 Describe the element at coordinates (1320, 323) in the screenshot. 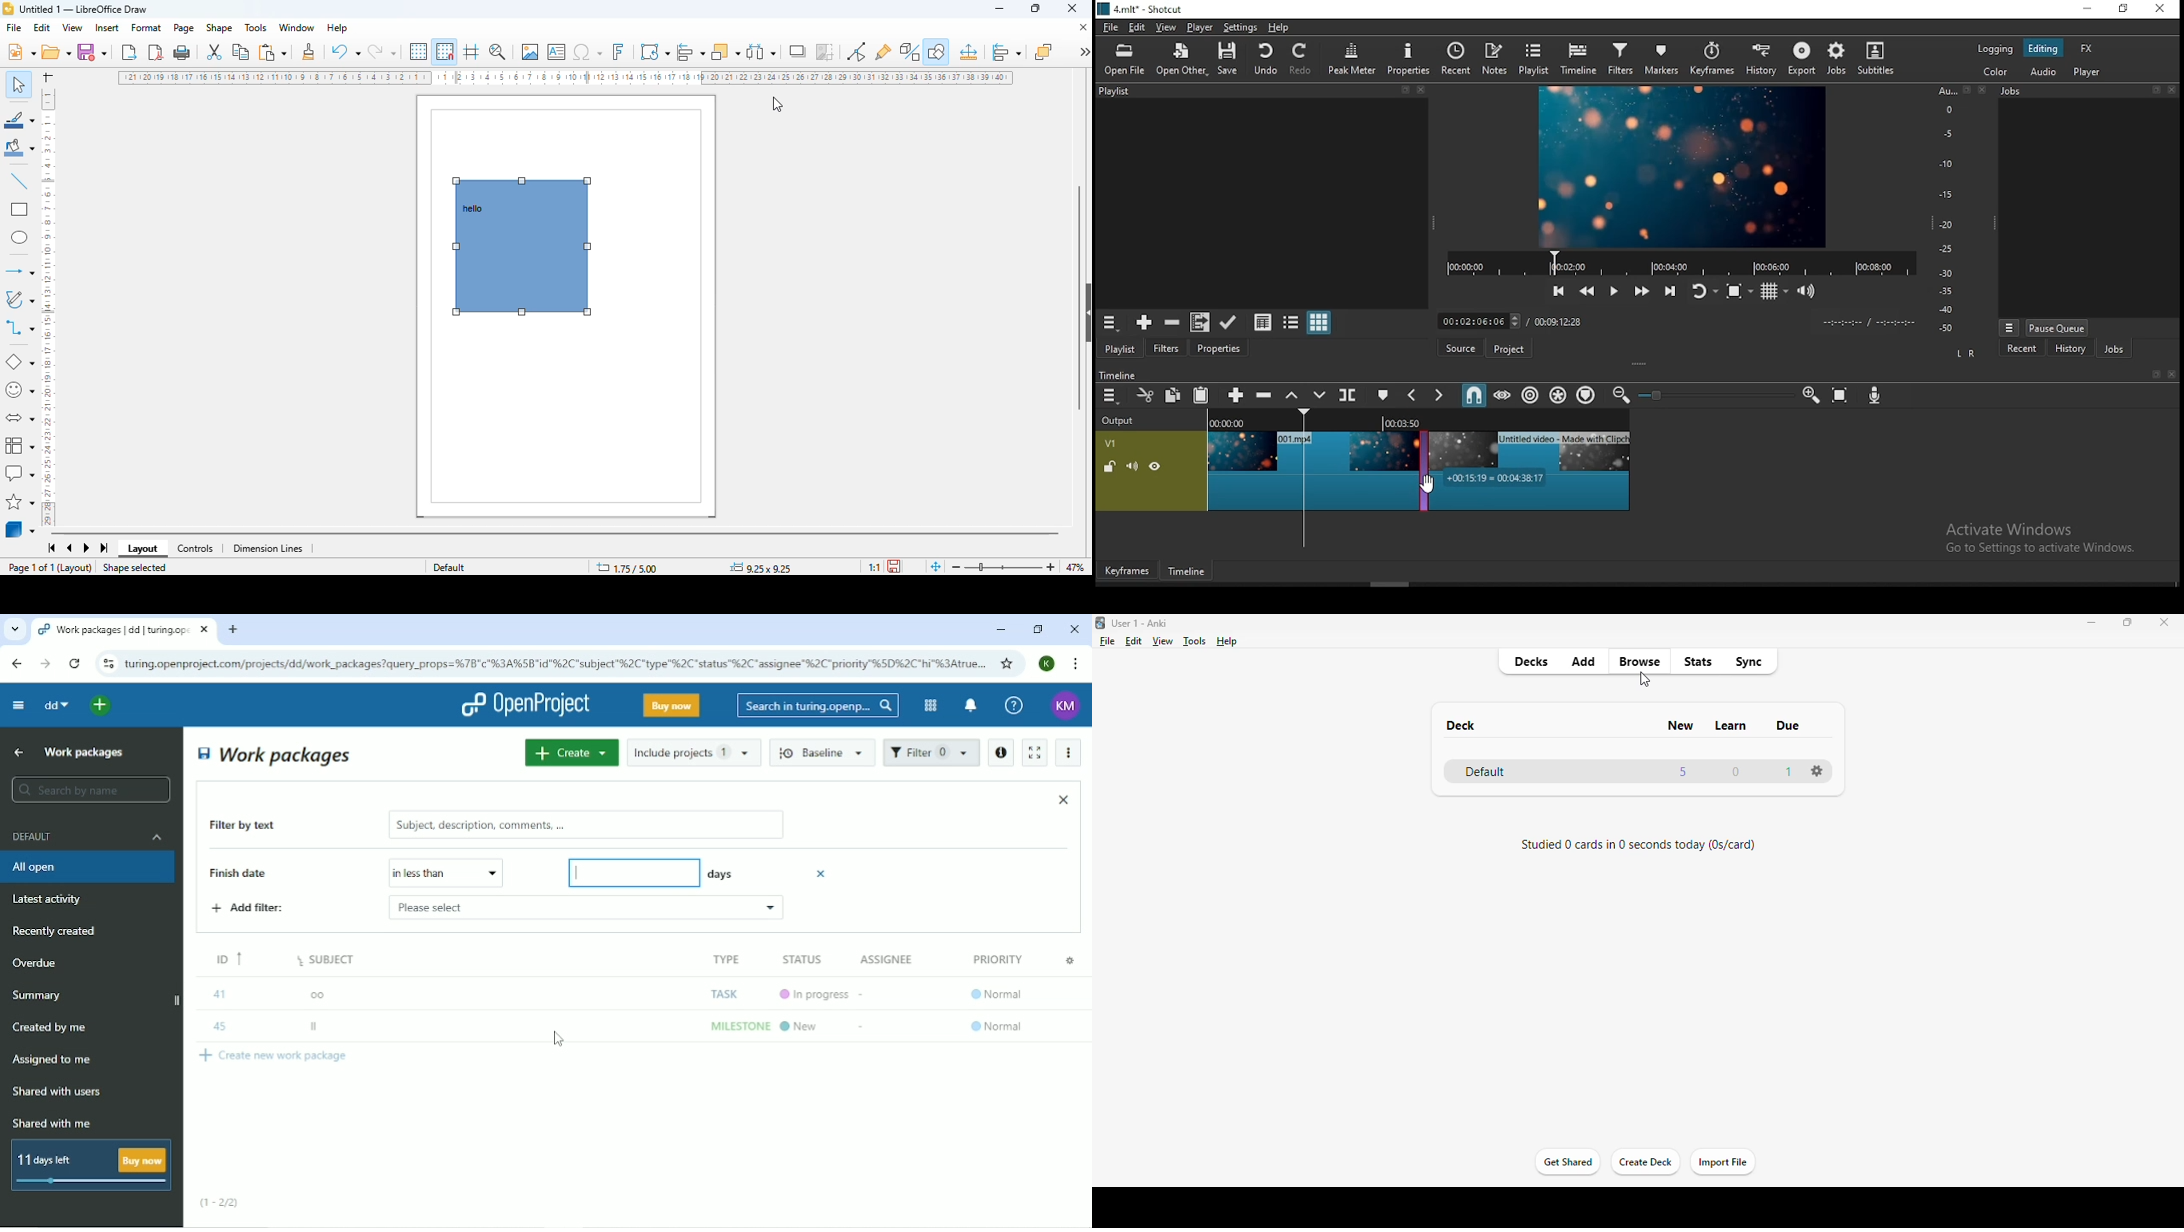

I see `view as icons` at that location.